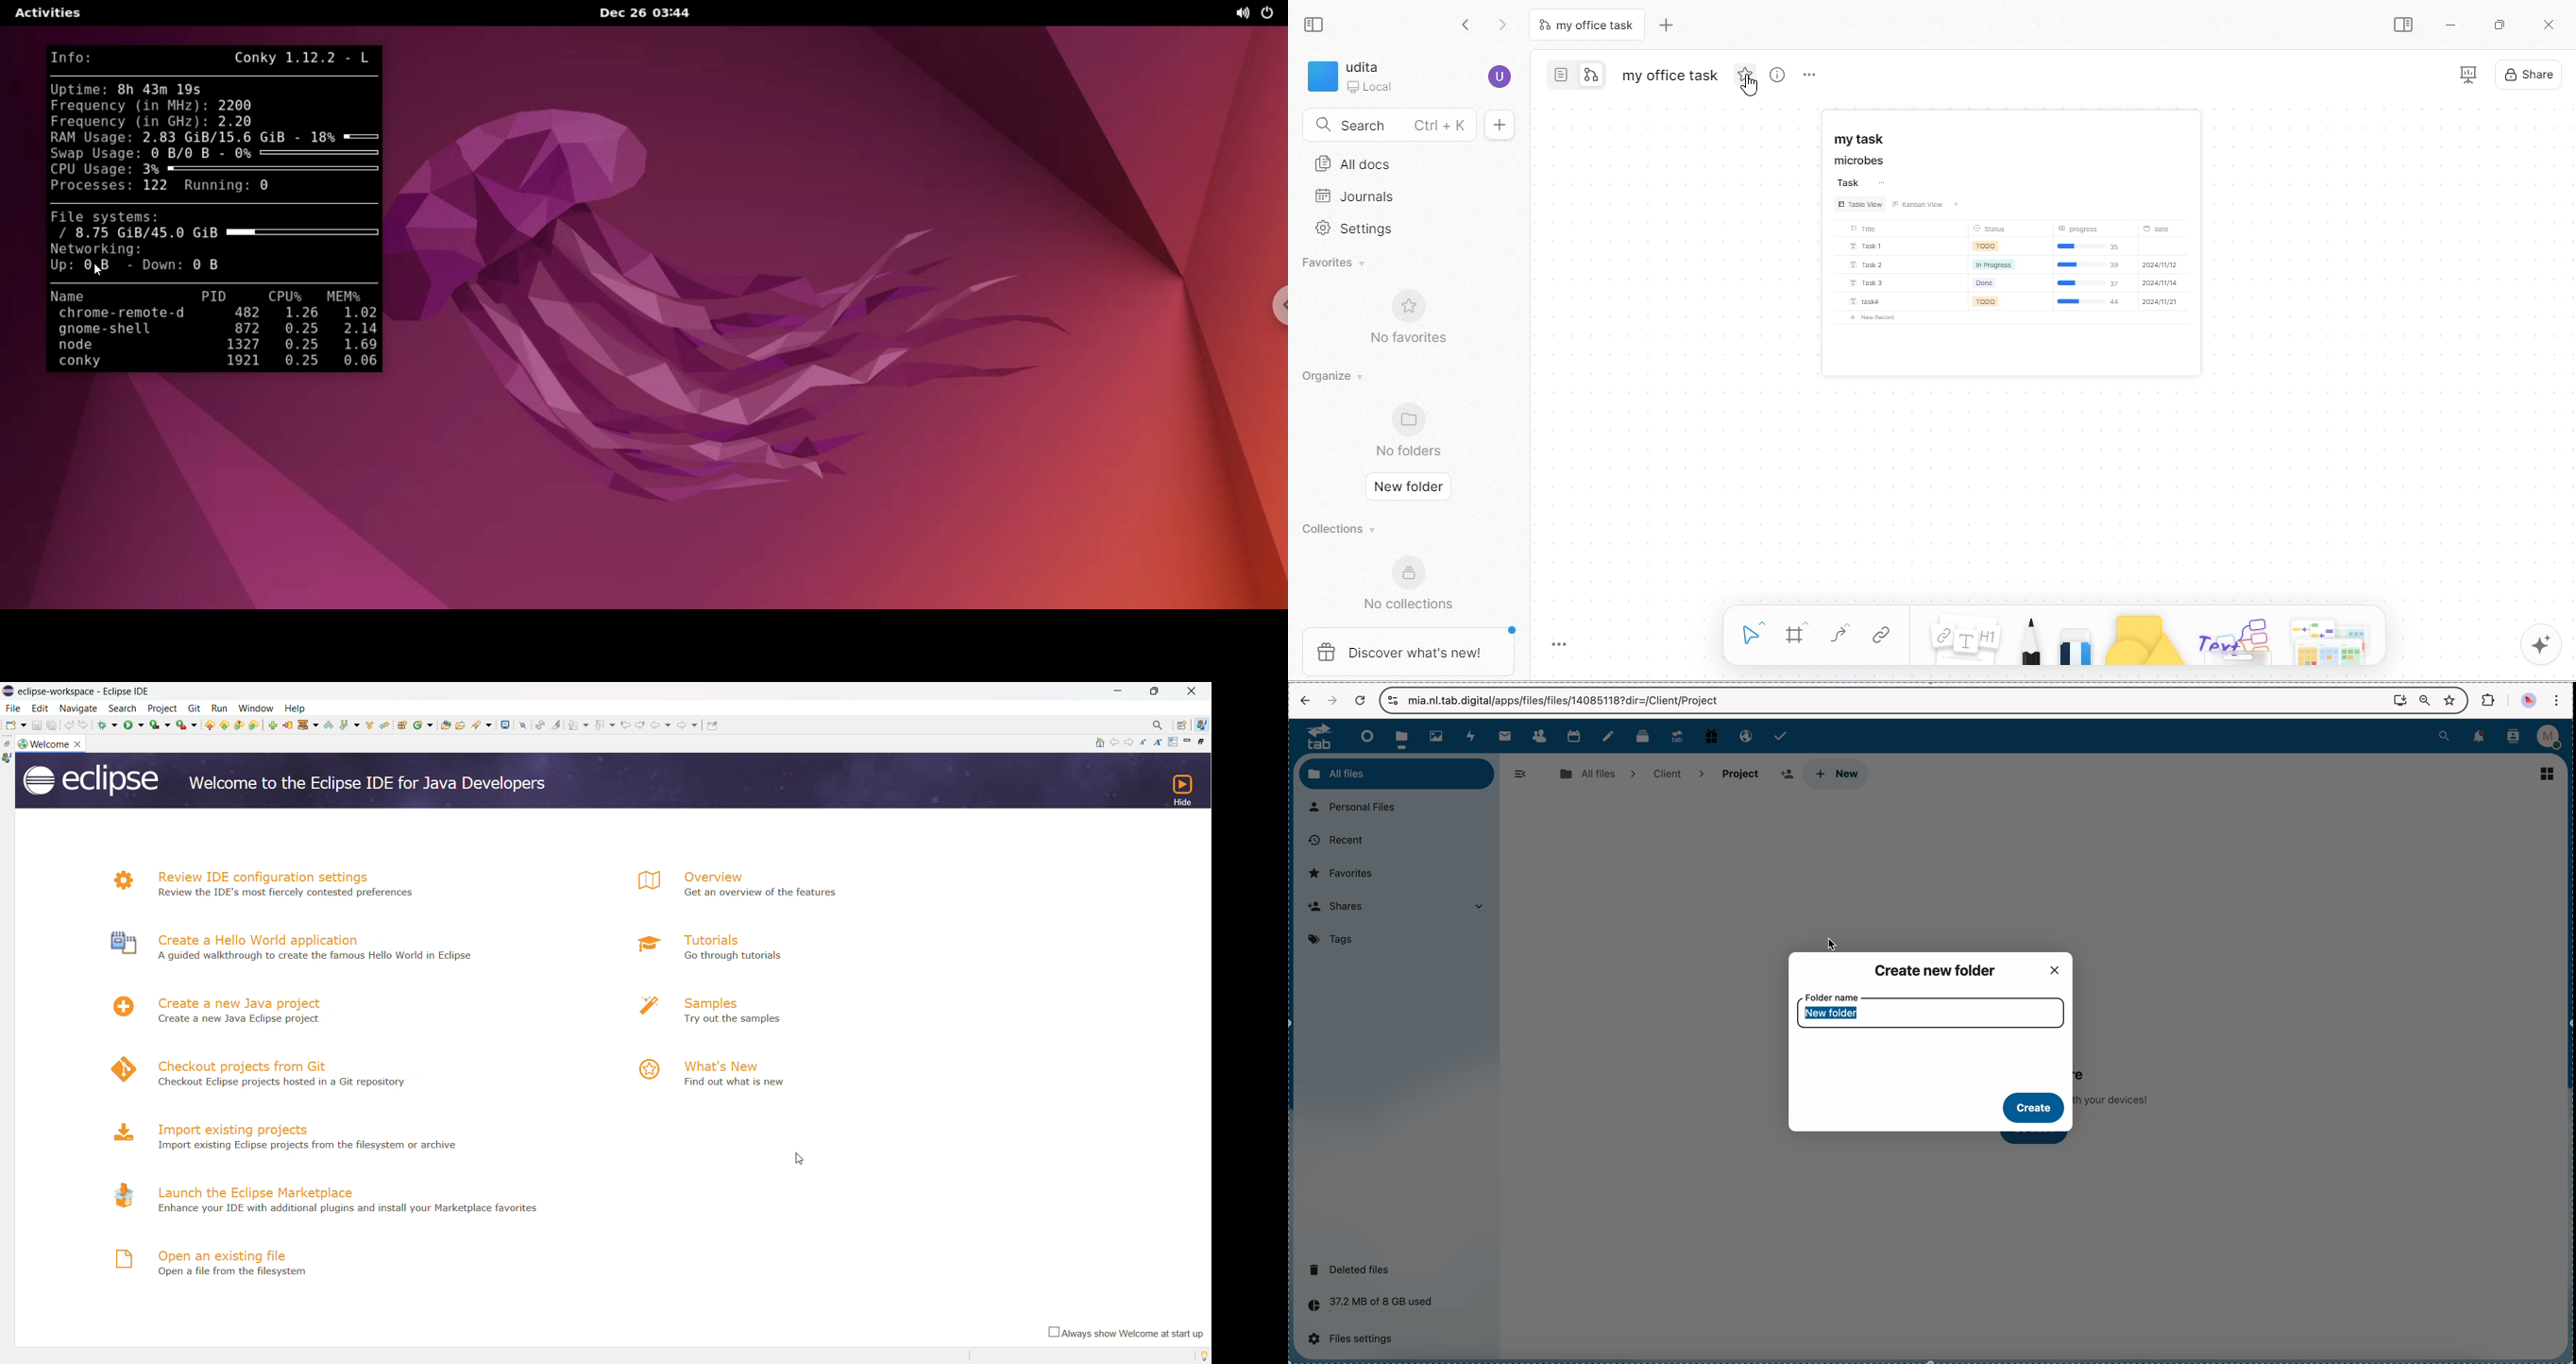  I want to click on free, so click(1712, 735).